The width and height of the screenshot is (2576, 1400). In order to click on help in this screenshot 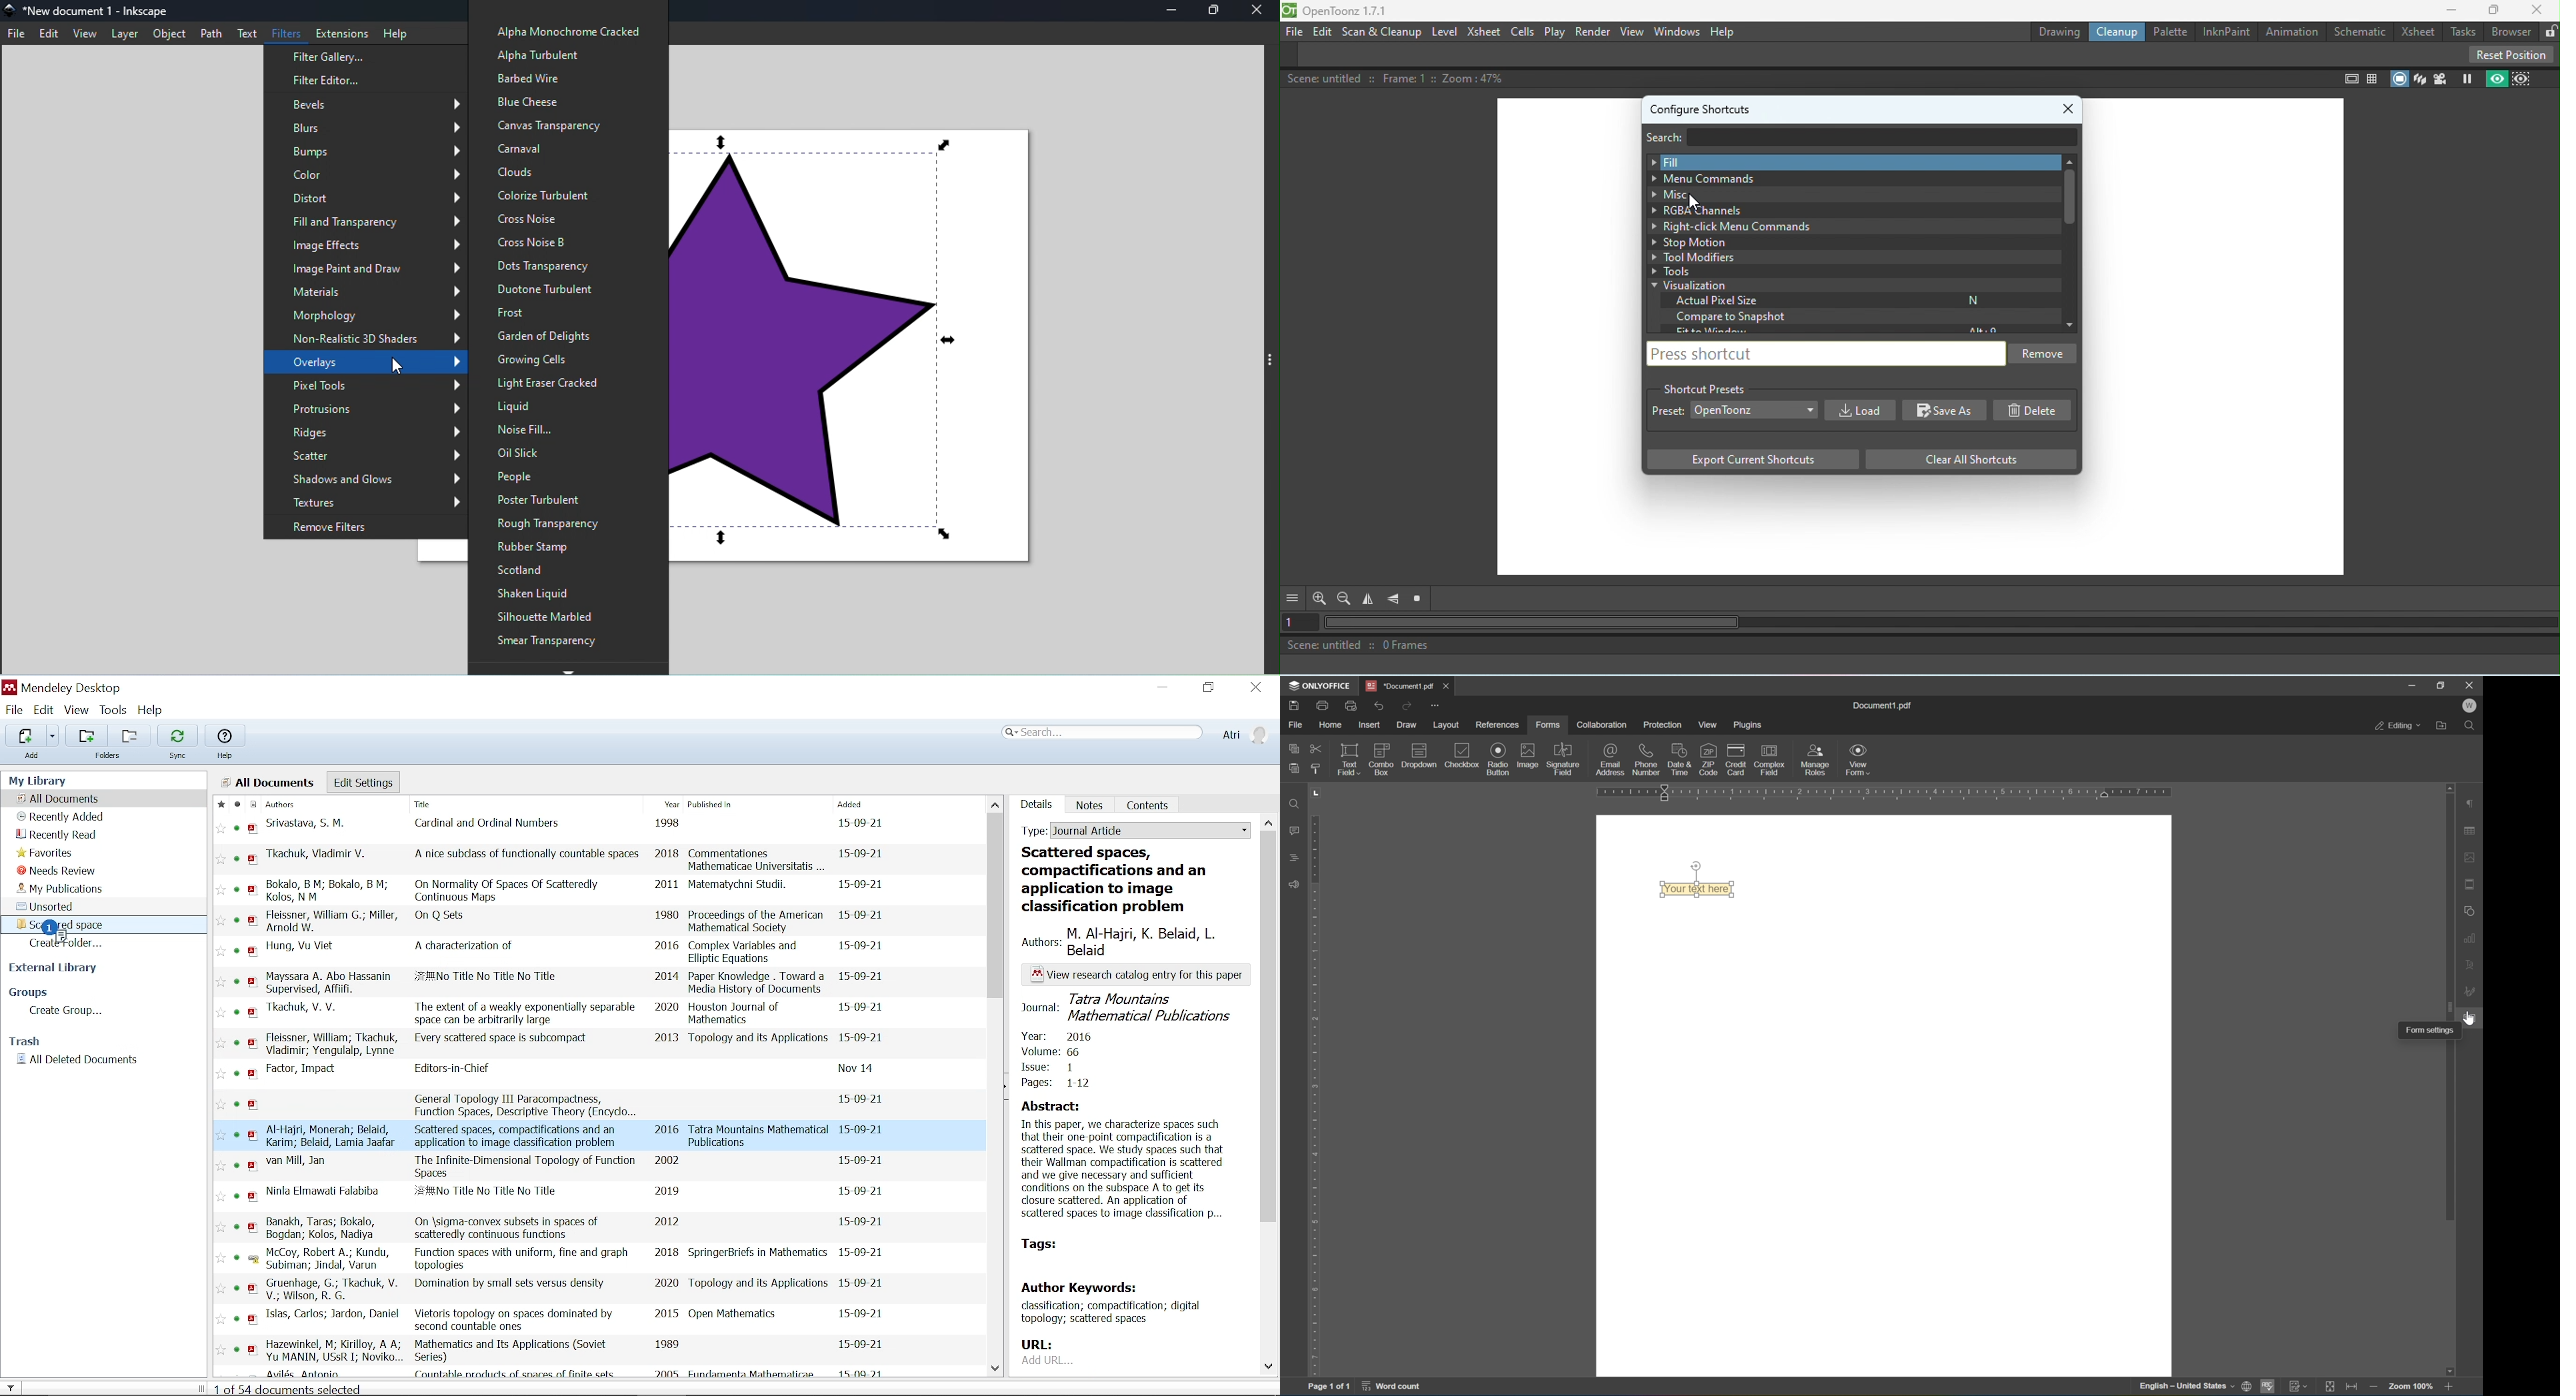, I will do `click(395, 31)`.